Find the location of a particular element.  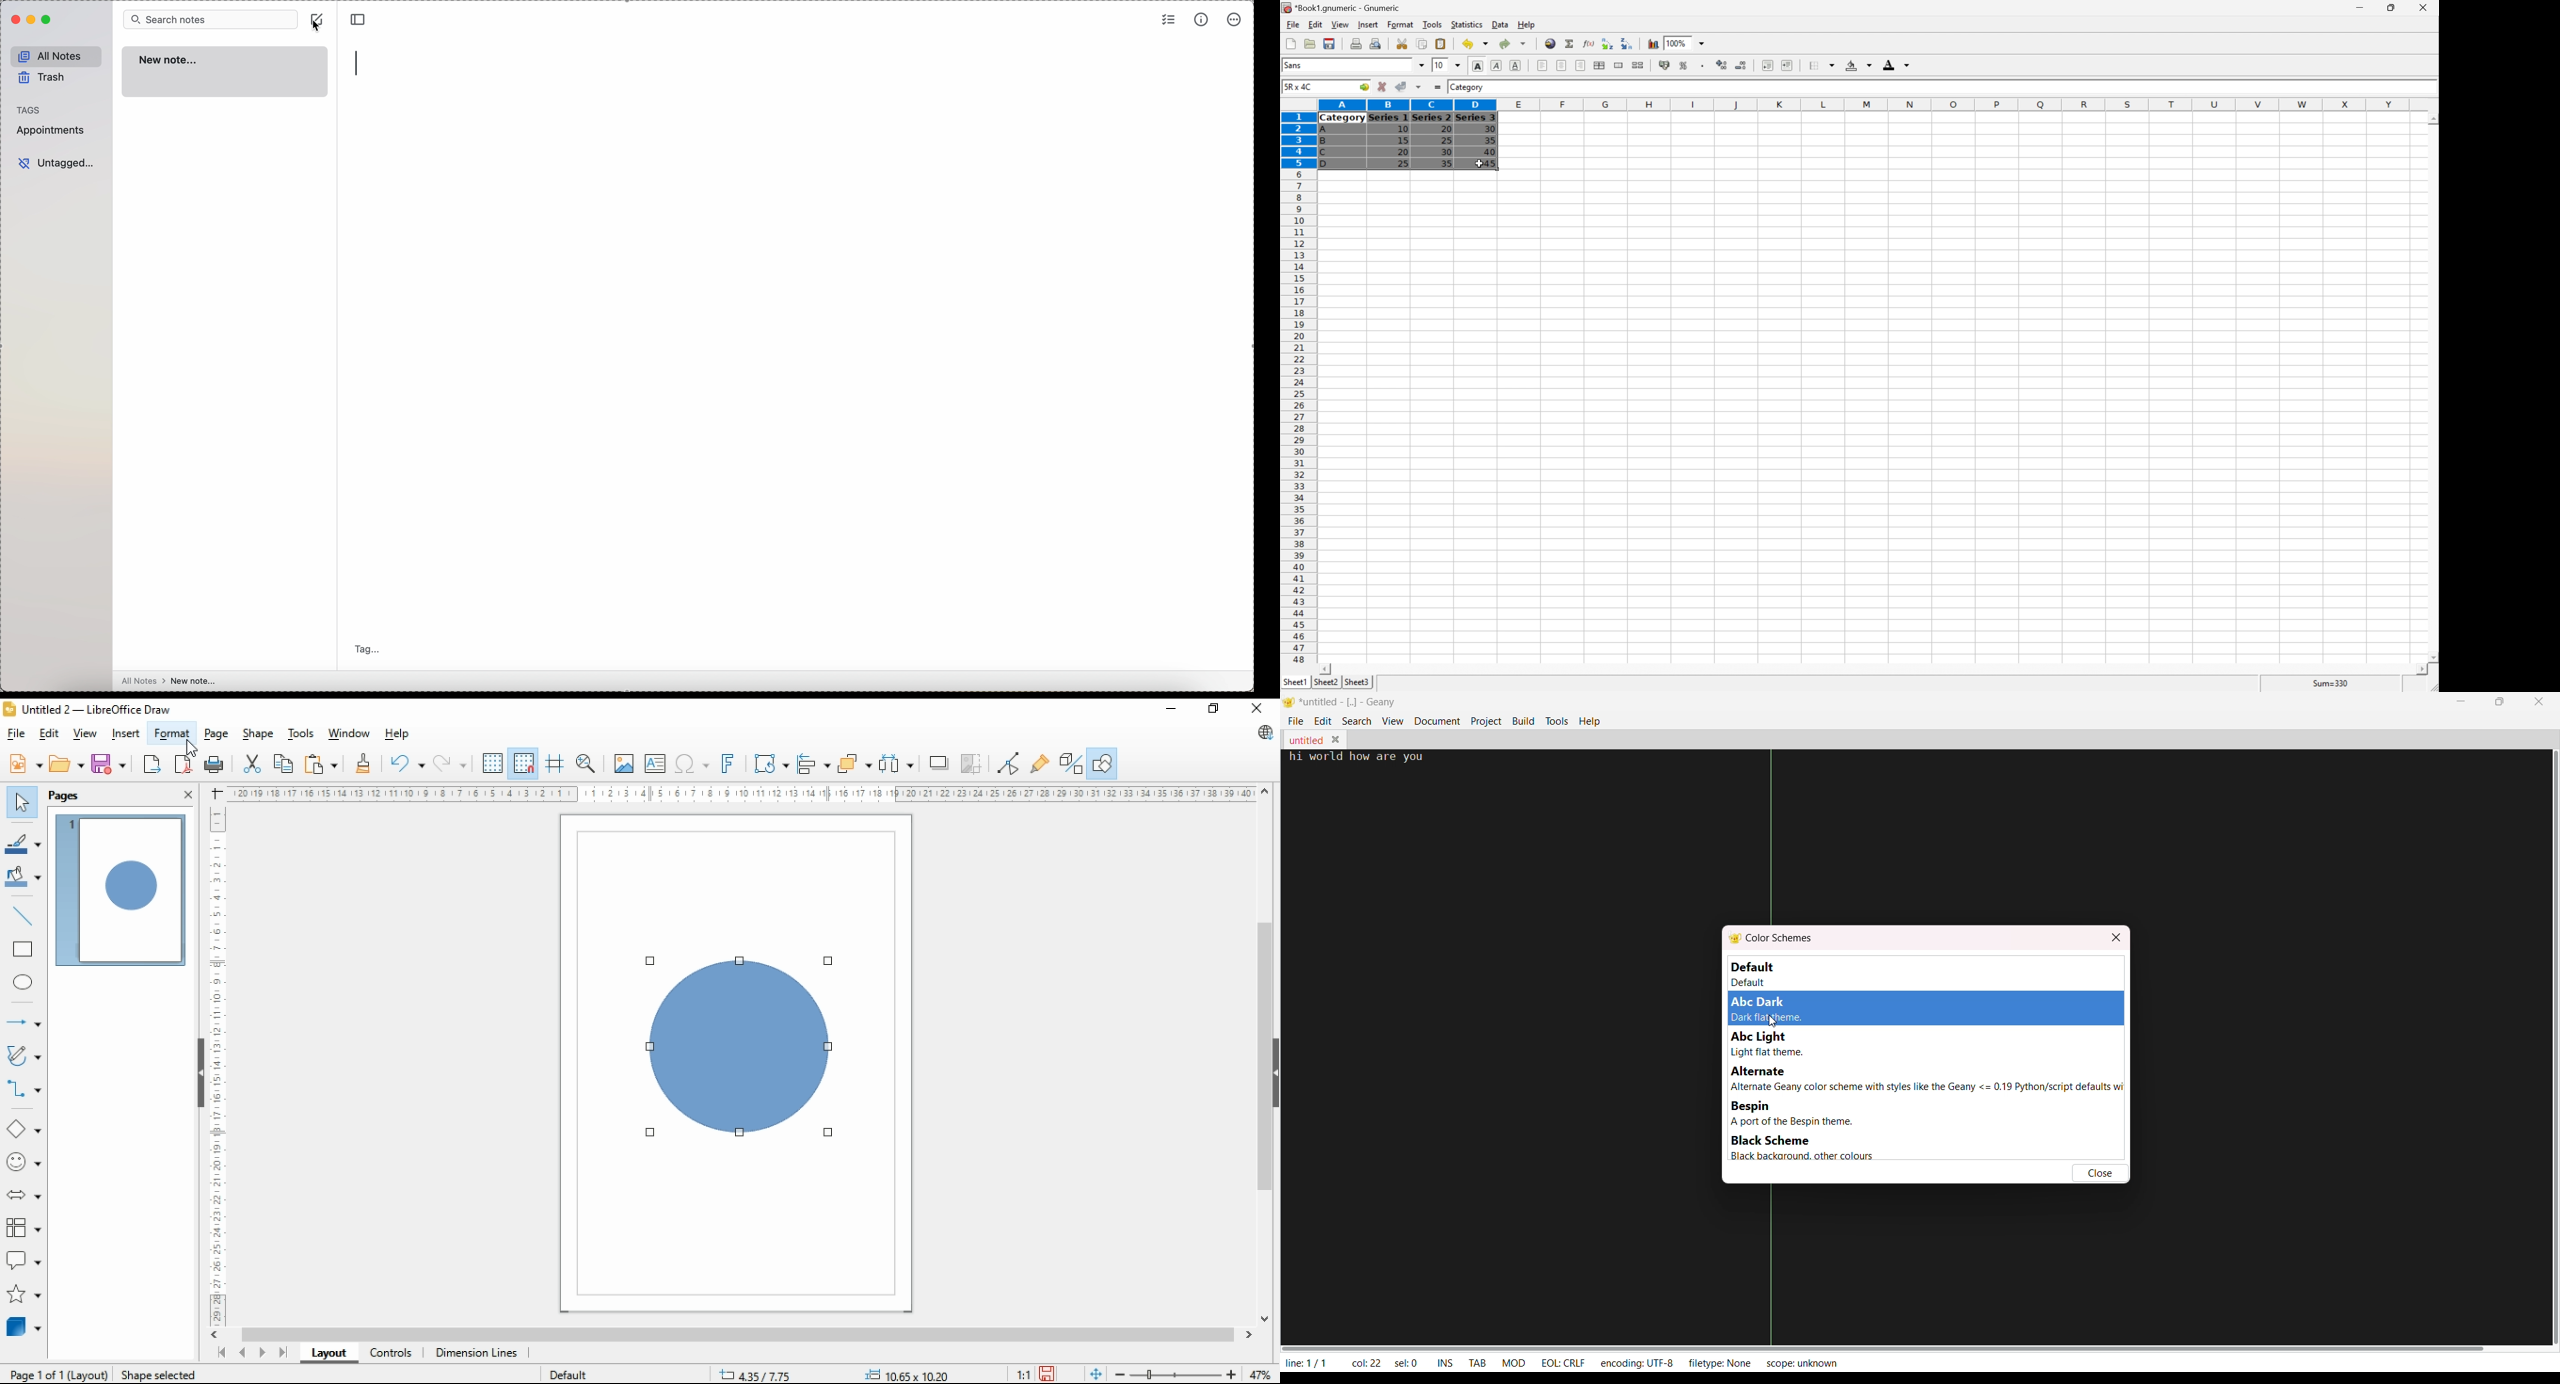

insert fontwork text is located at coordinates (731, 764).